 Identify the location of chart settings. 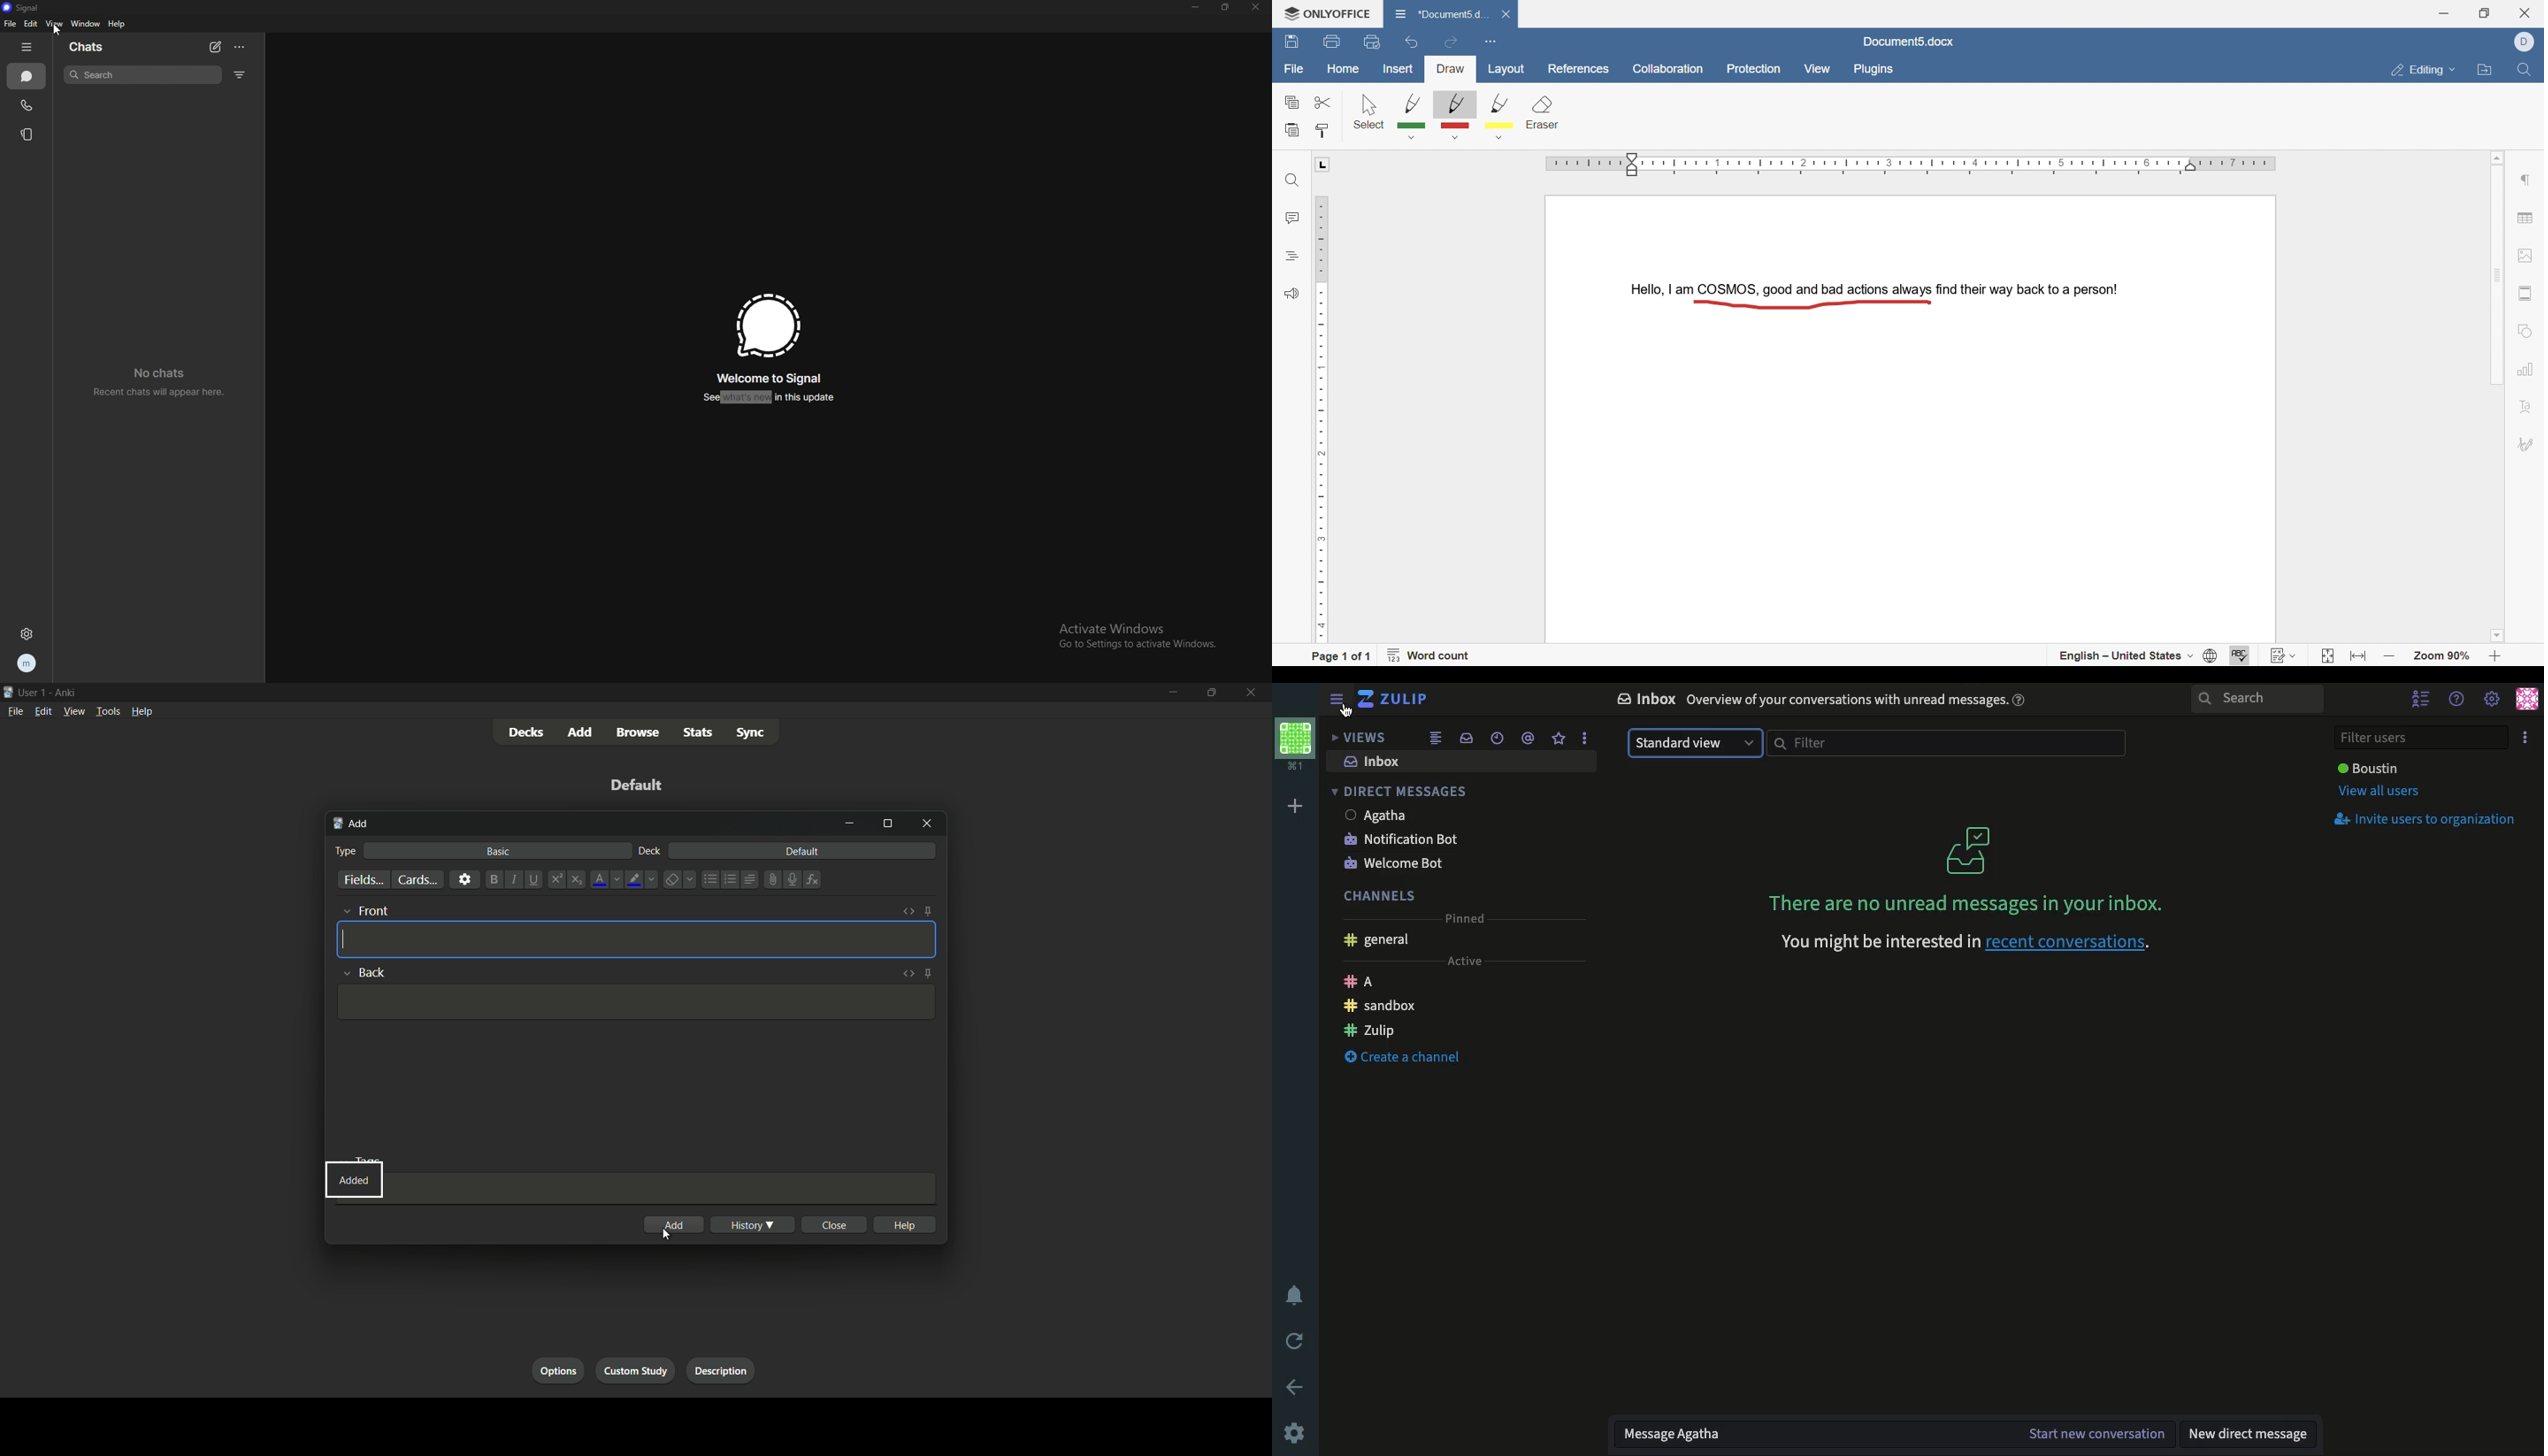
(2525, 371).